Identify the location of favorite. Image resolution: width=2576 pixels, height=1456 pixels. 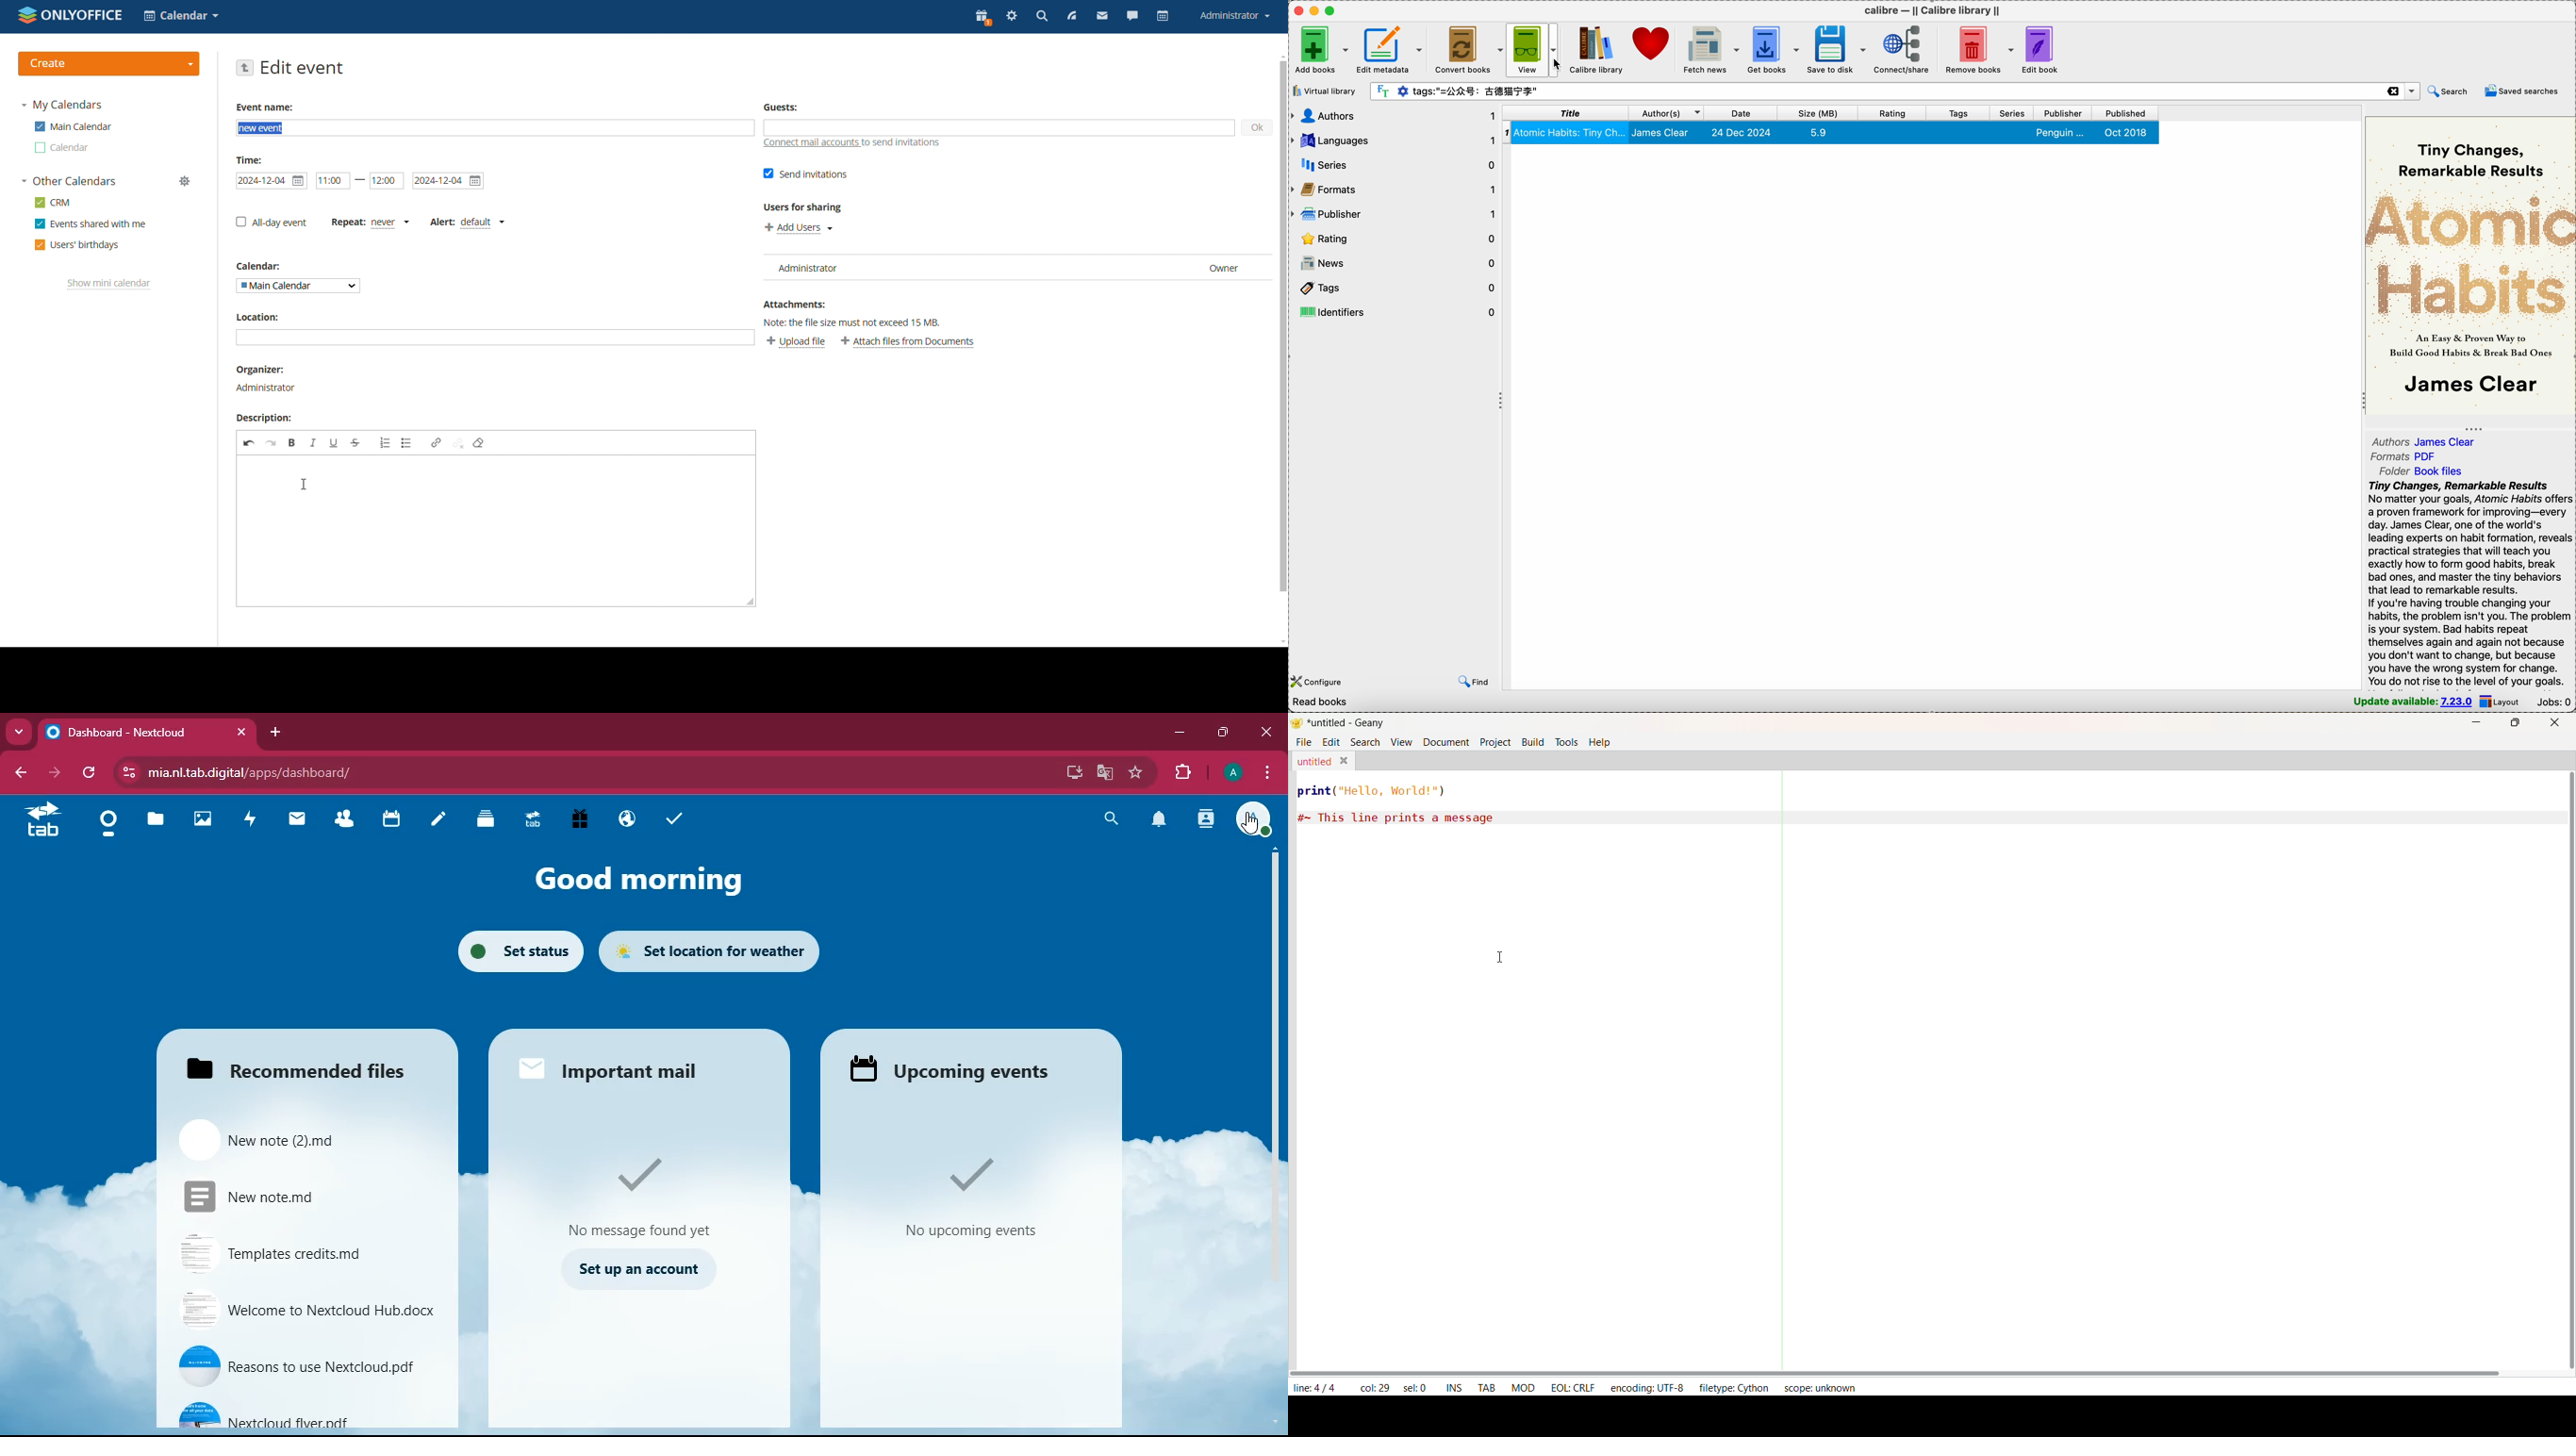
(1135, 773).